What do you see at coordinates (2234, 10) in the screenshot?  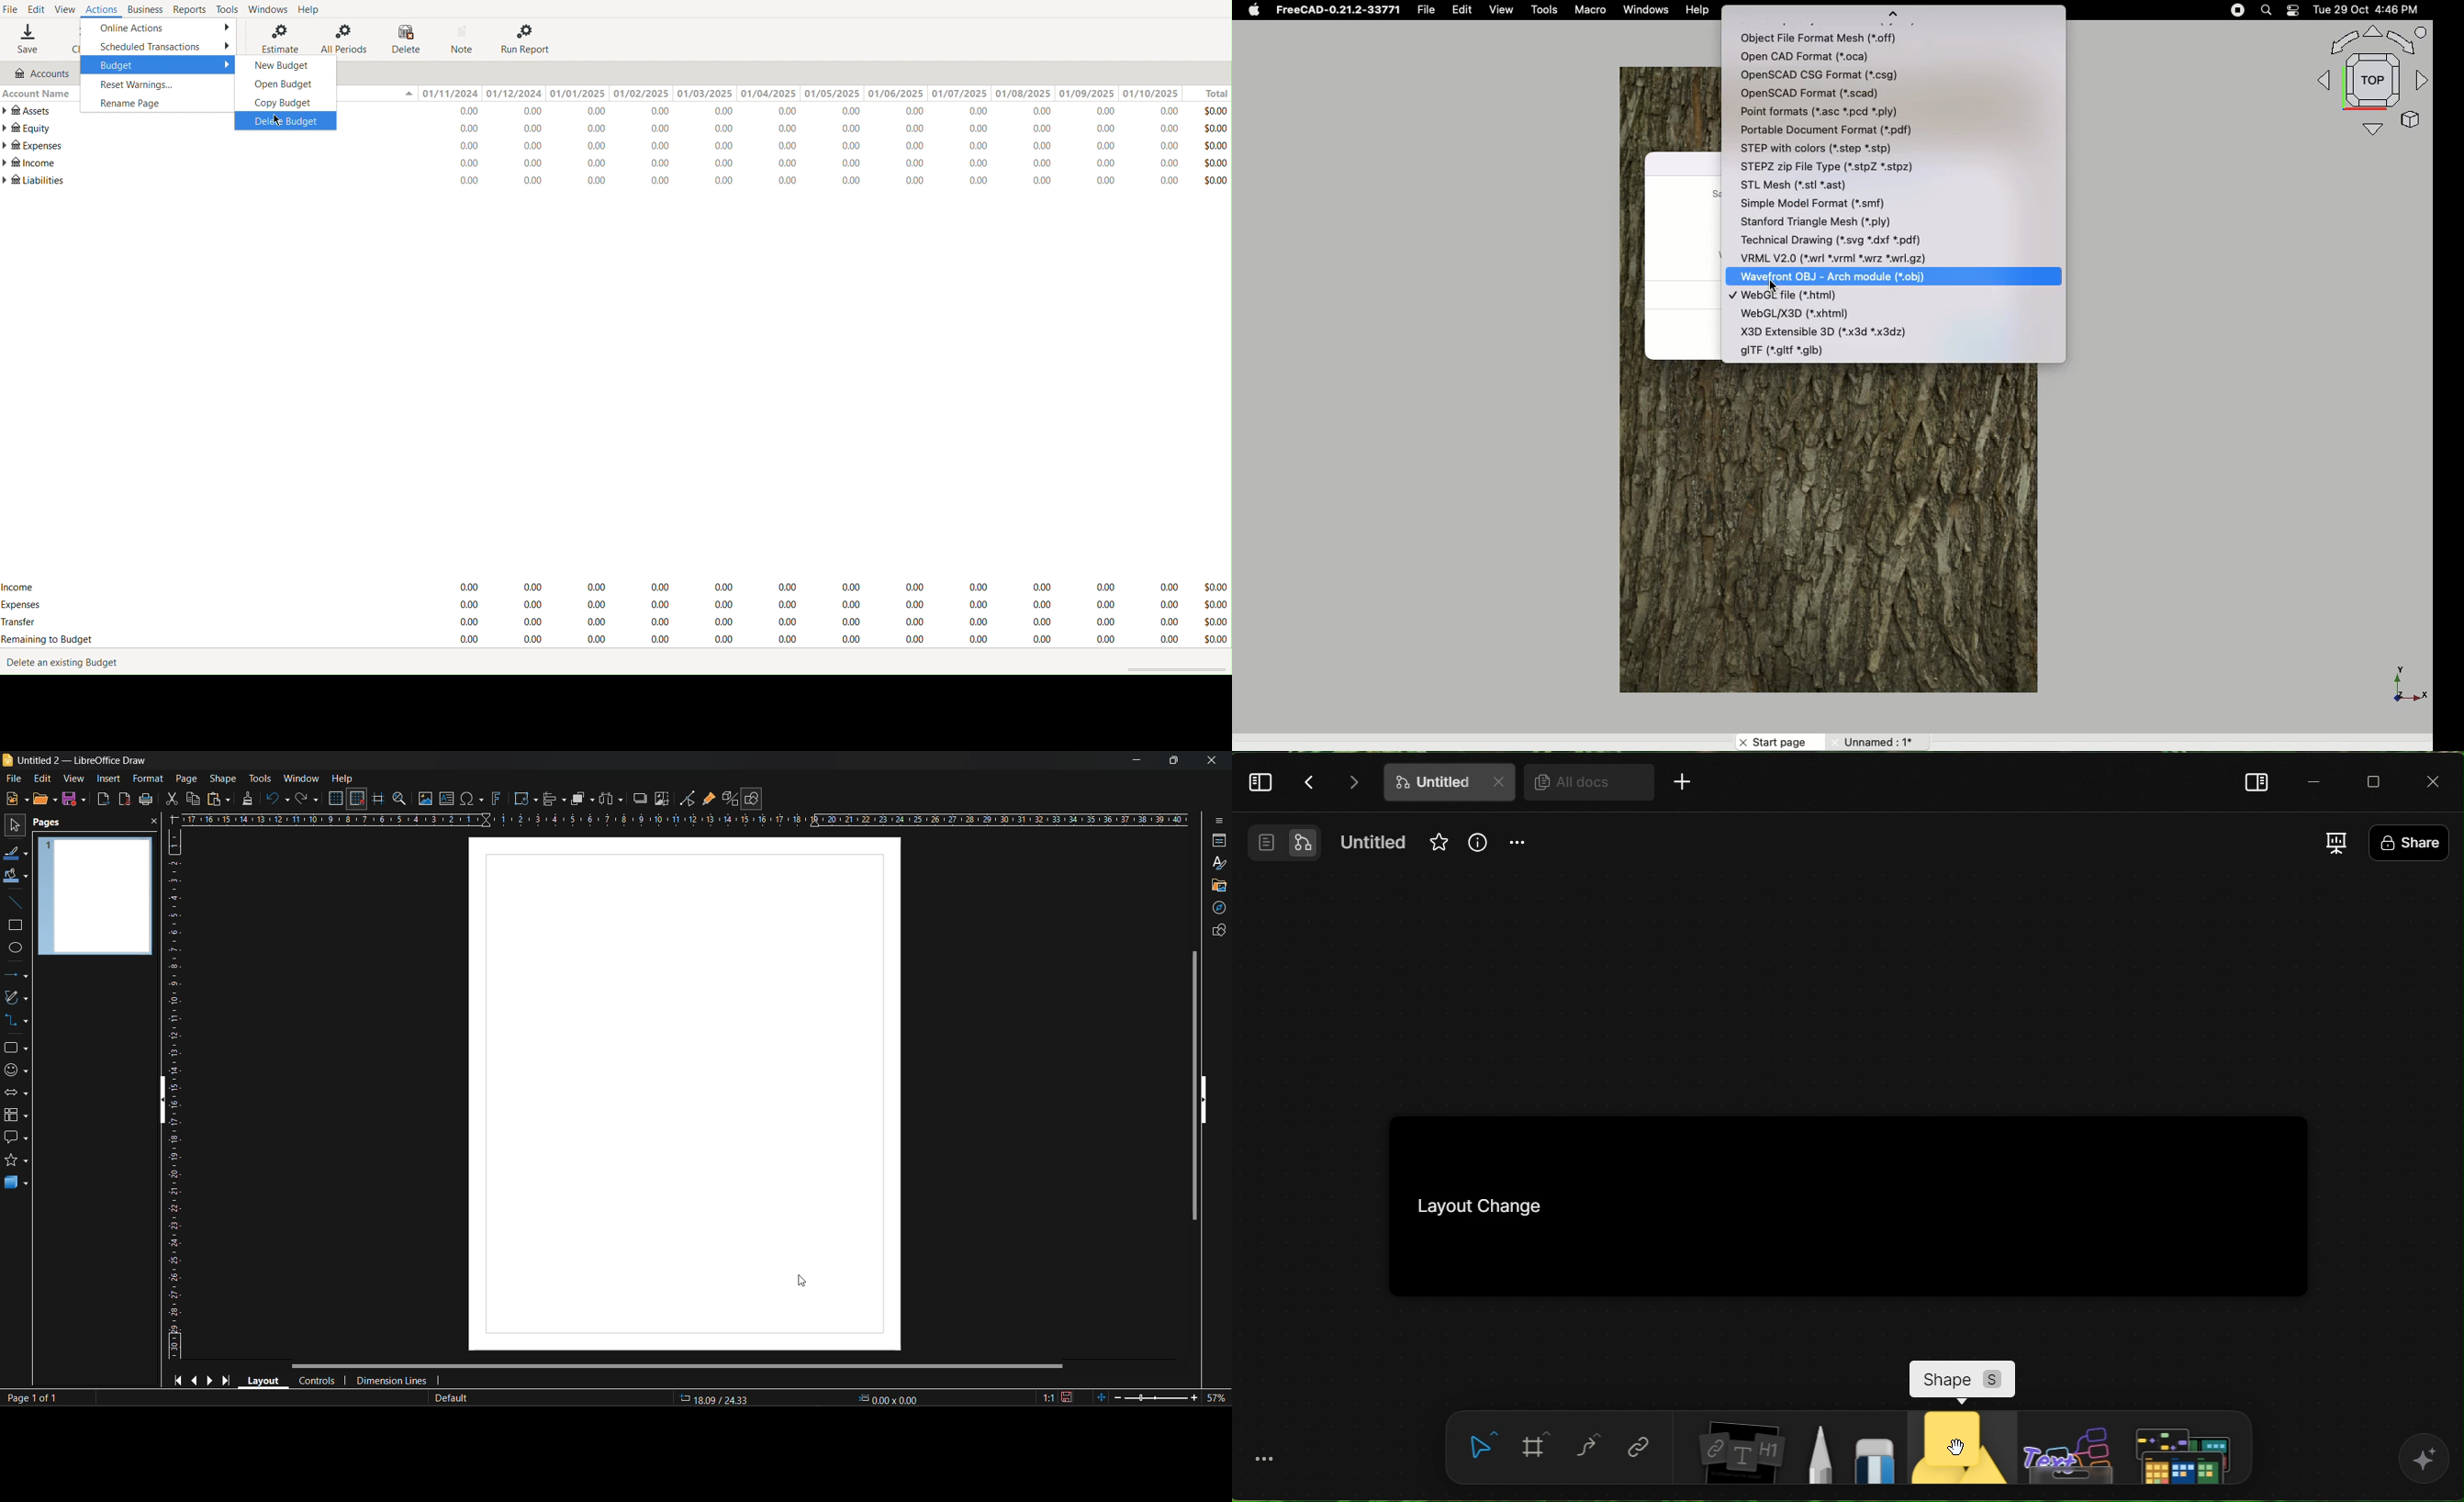 I see `Record` at bounding box center [2234, 10].